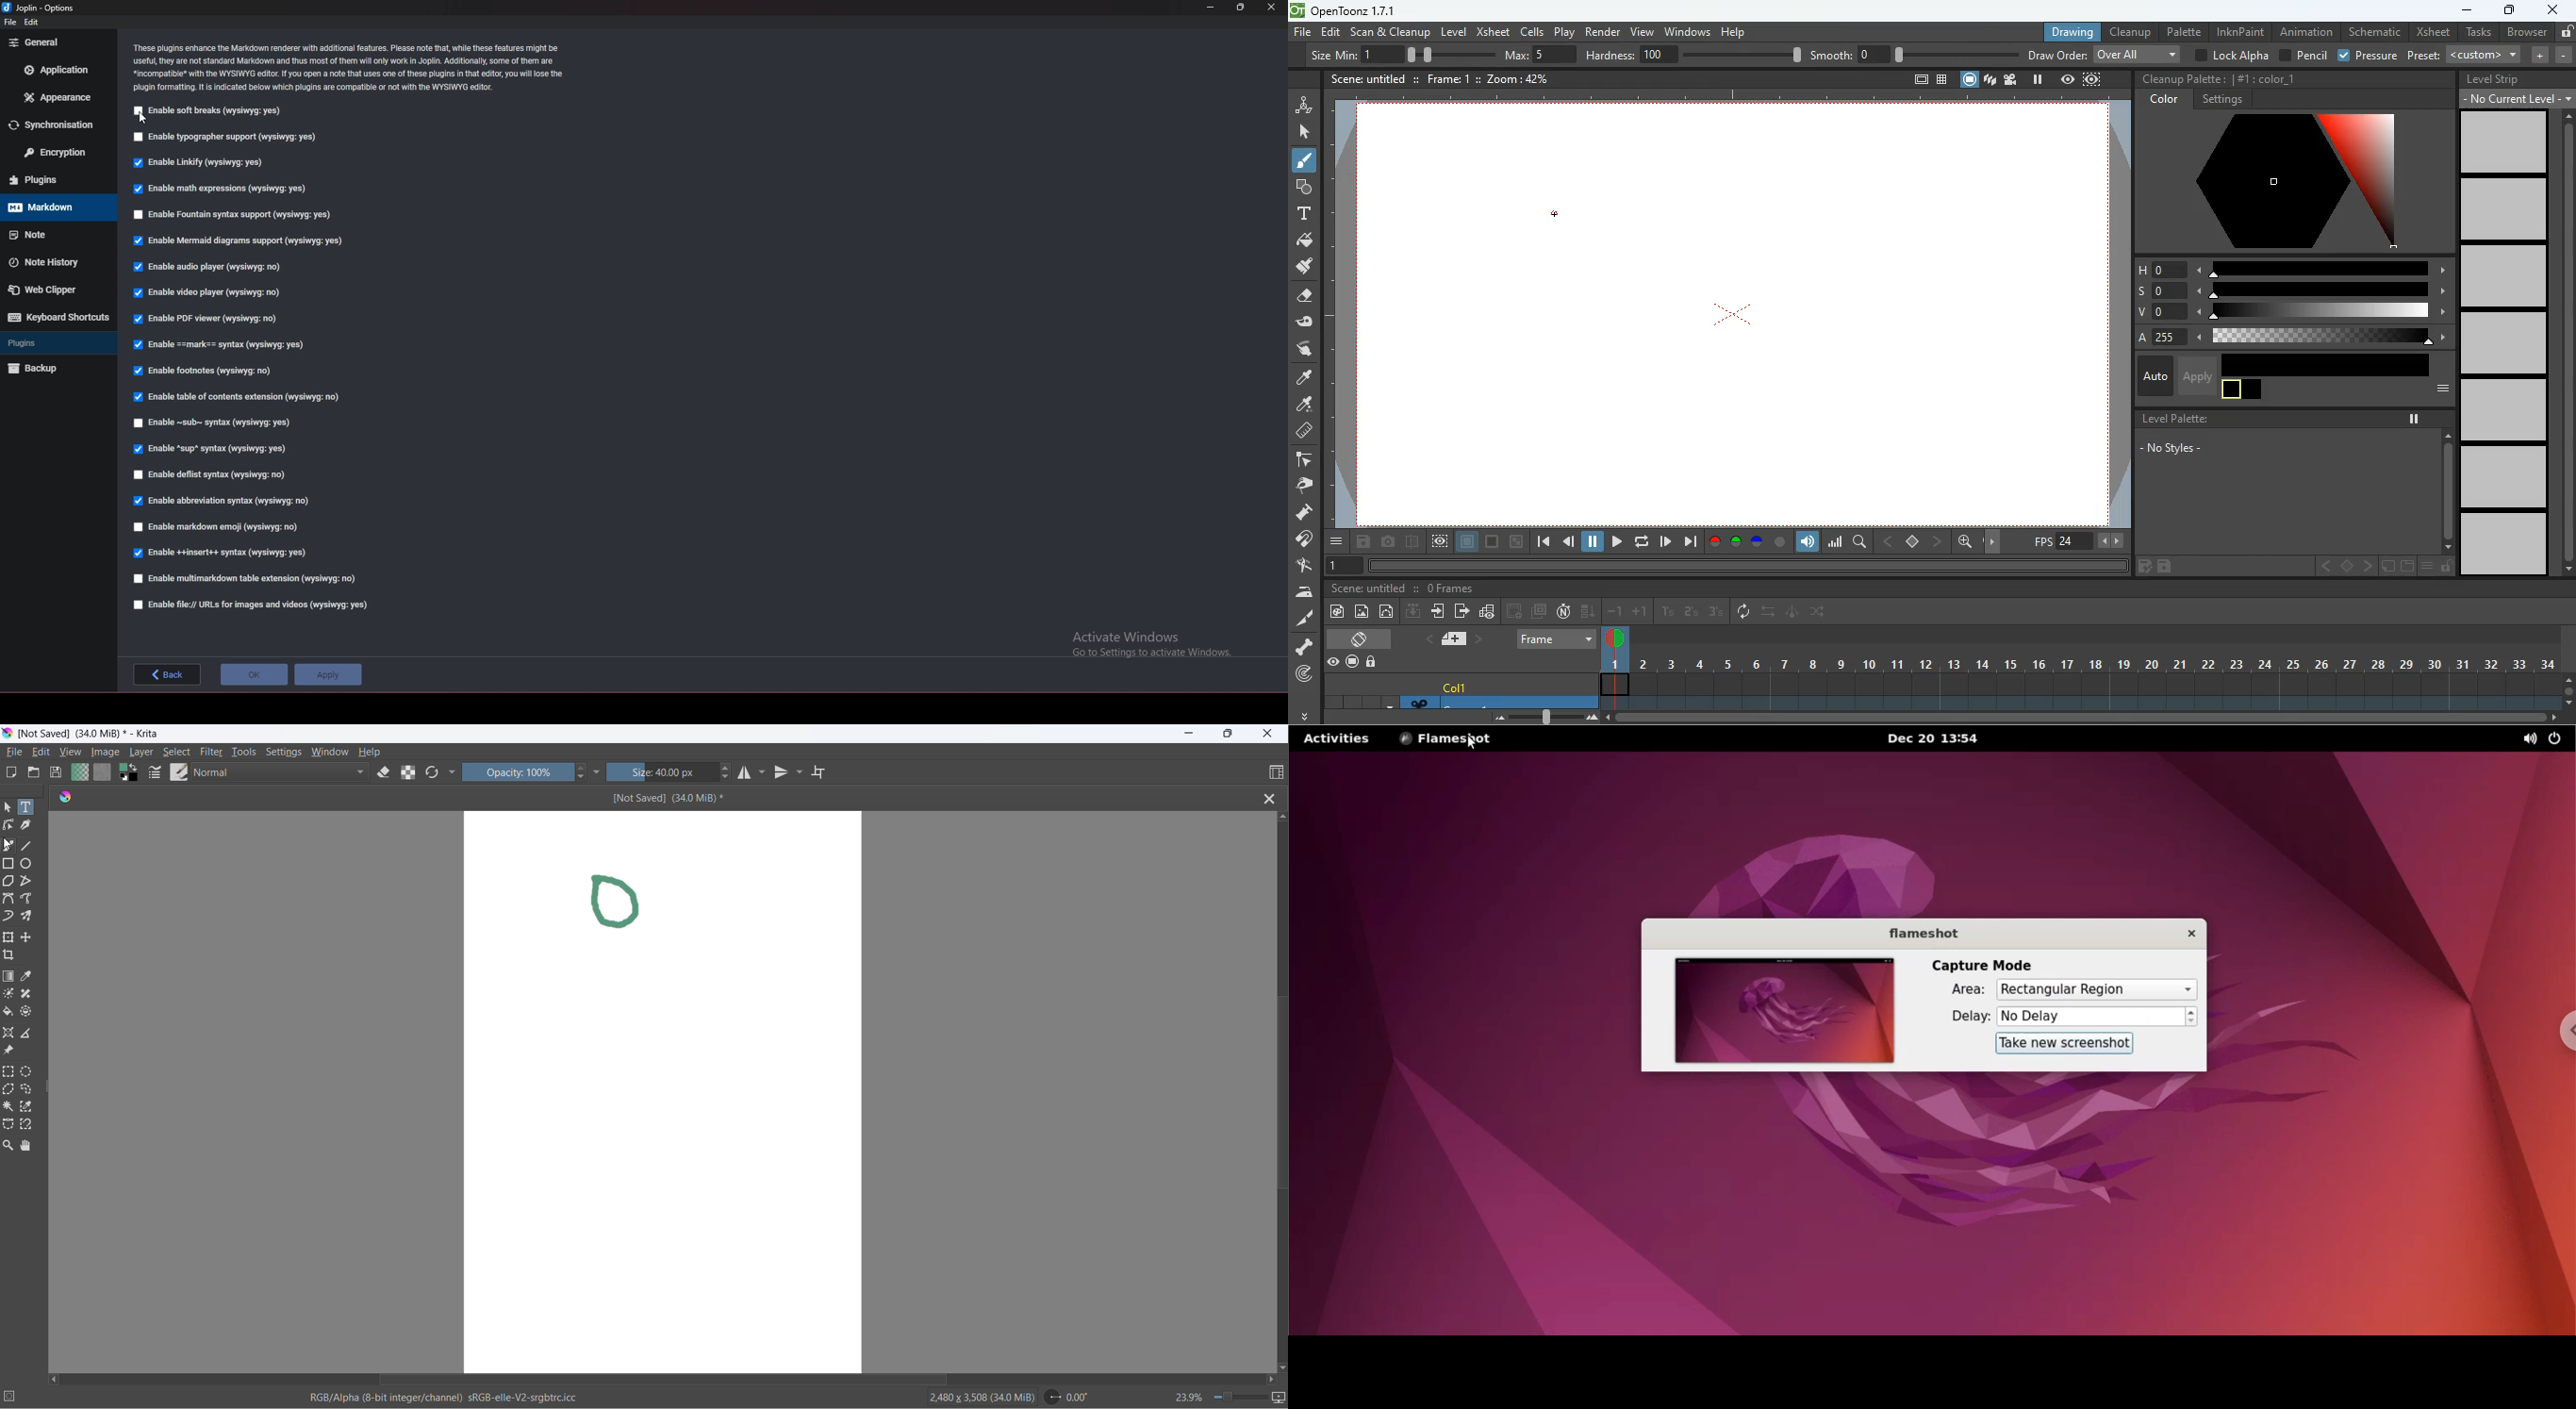  What do you see at coordinates (1604, 30) in the screenshot?
I see `render` at bounding box center [1604, 30].